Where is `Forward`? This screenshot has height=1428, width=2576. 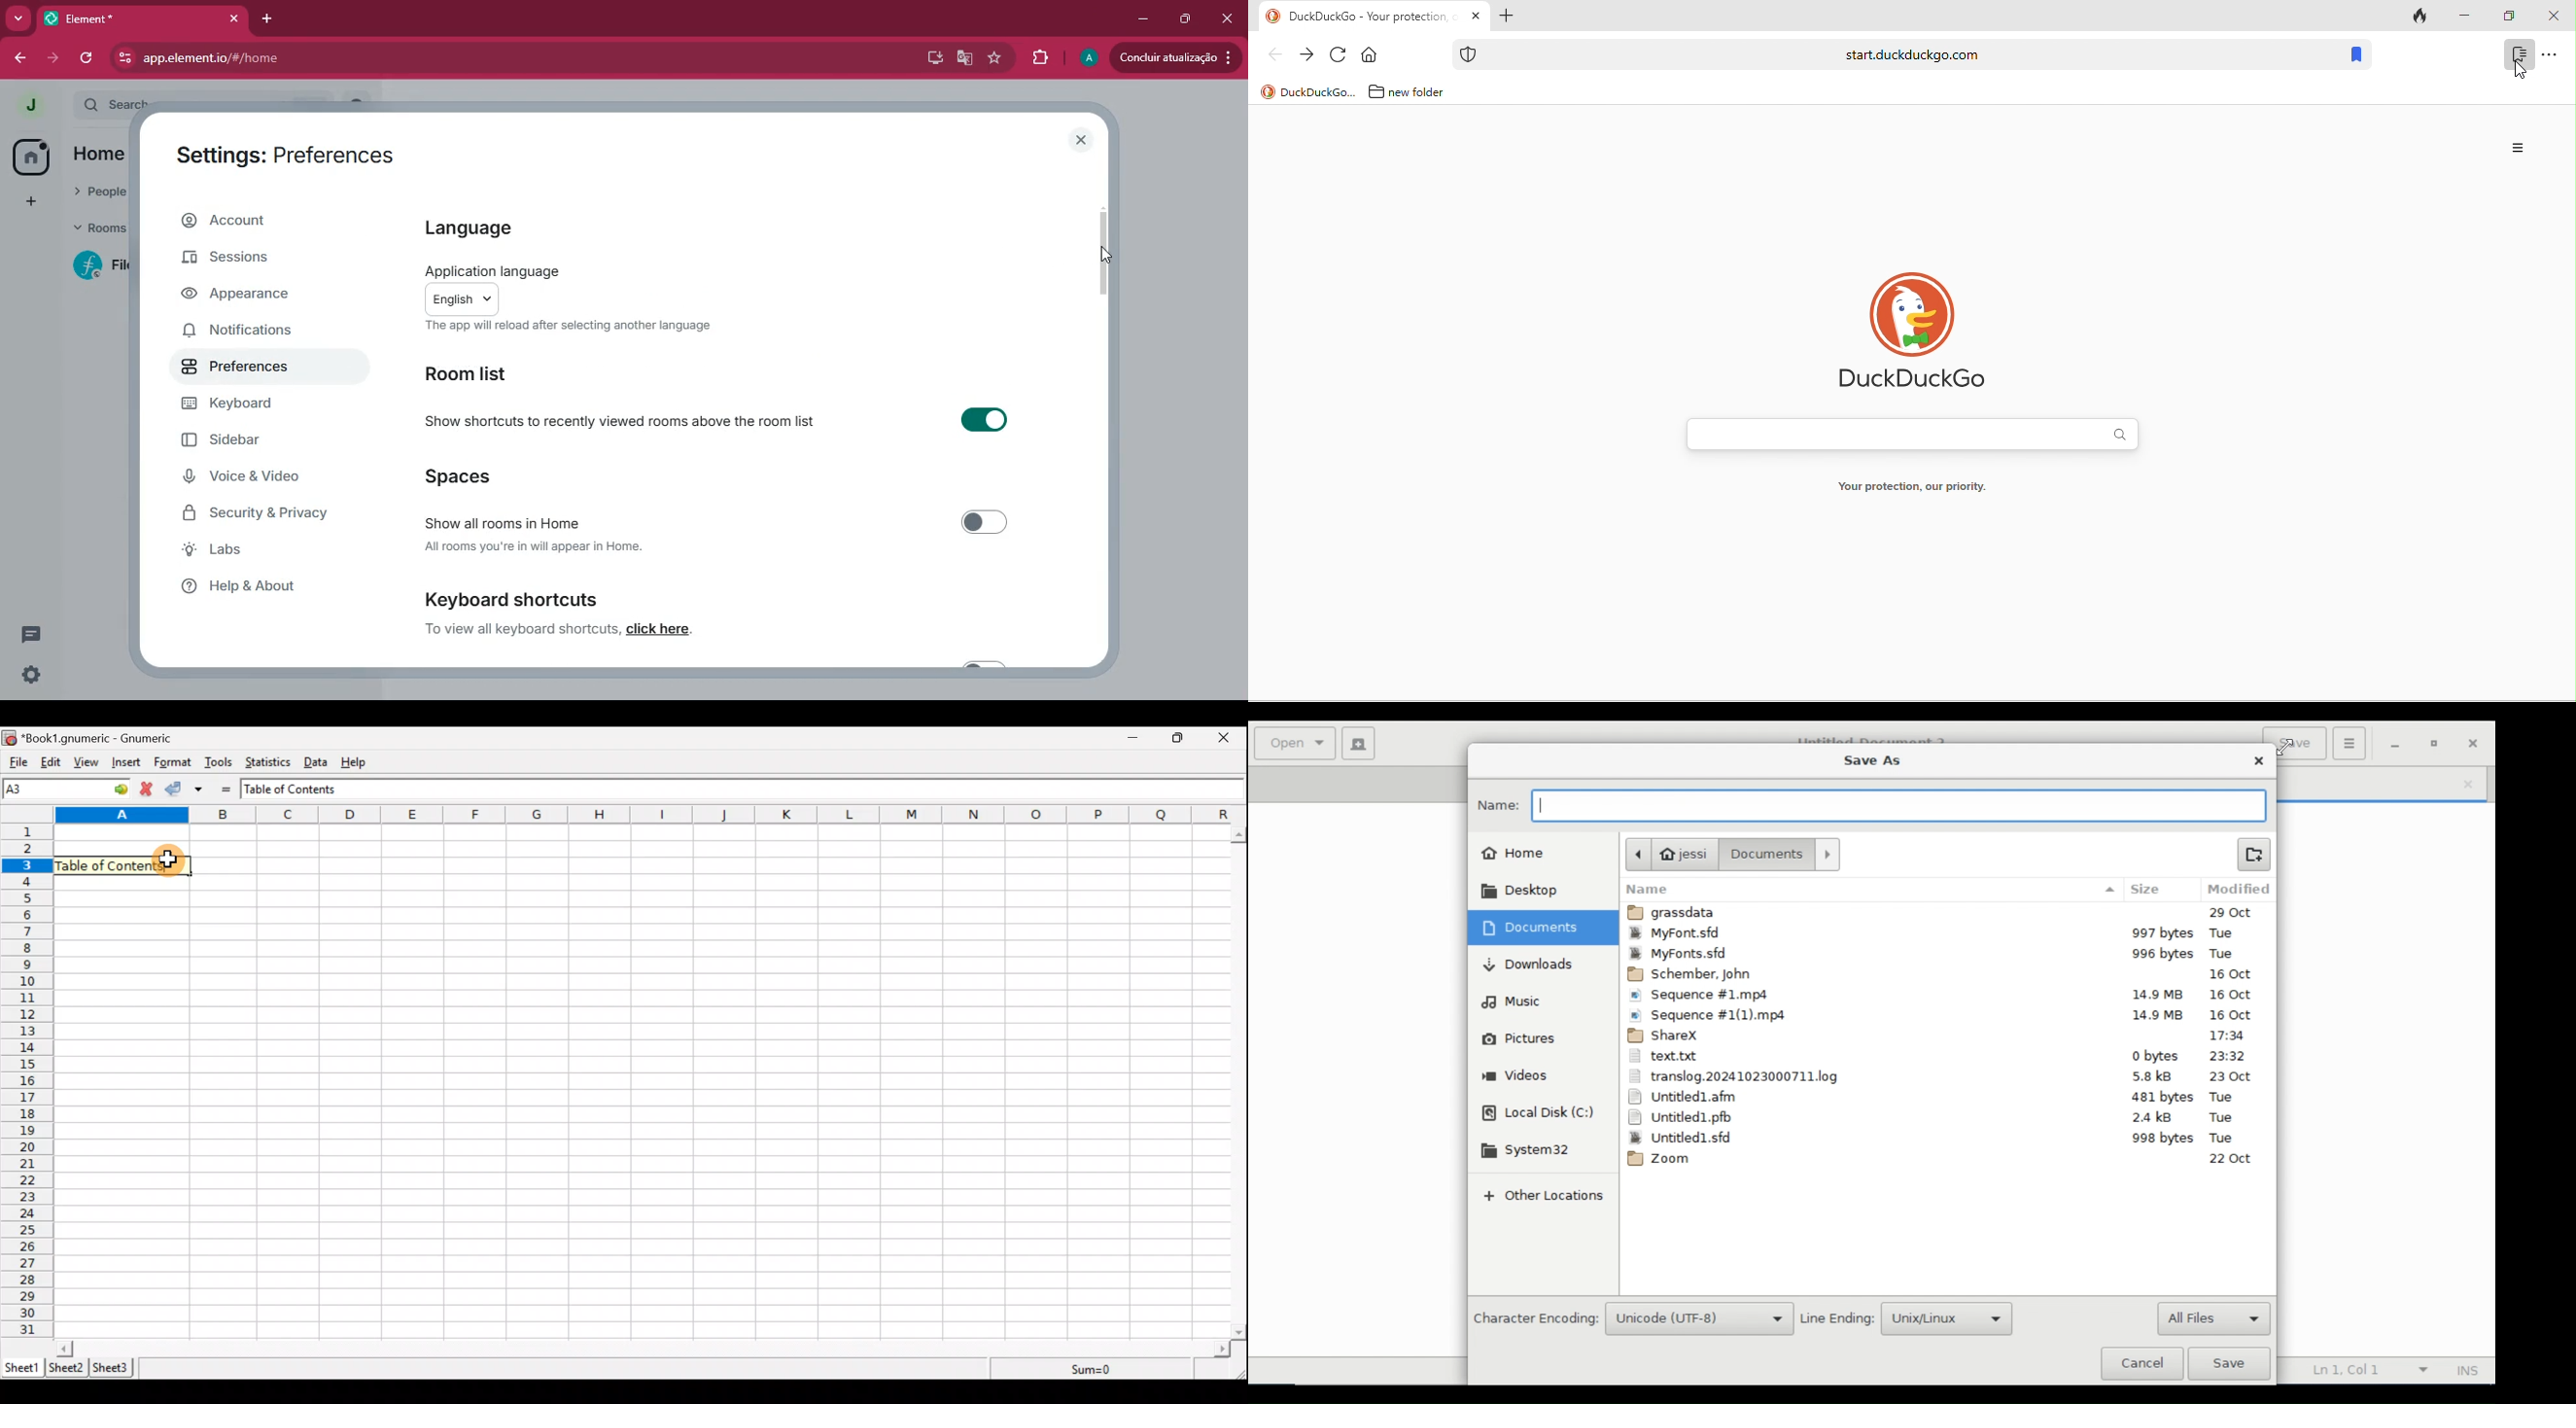
Forward is located at coordinates (1828, 854).